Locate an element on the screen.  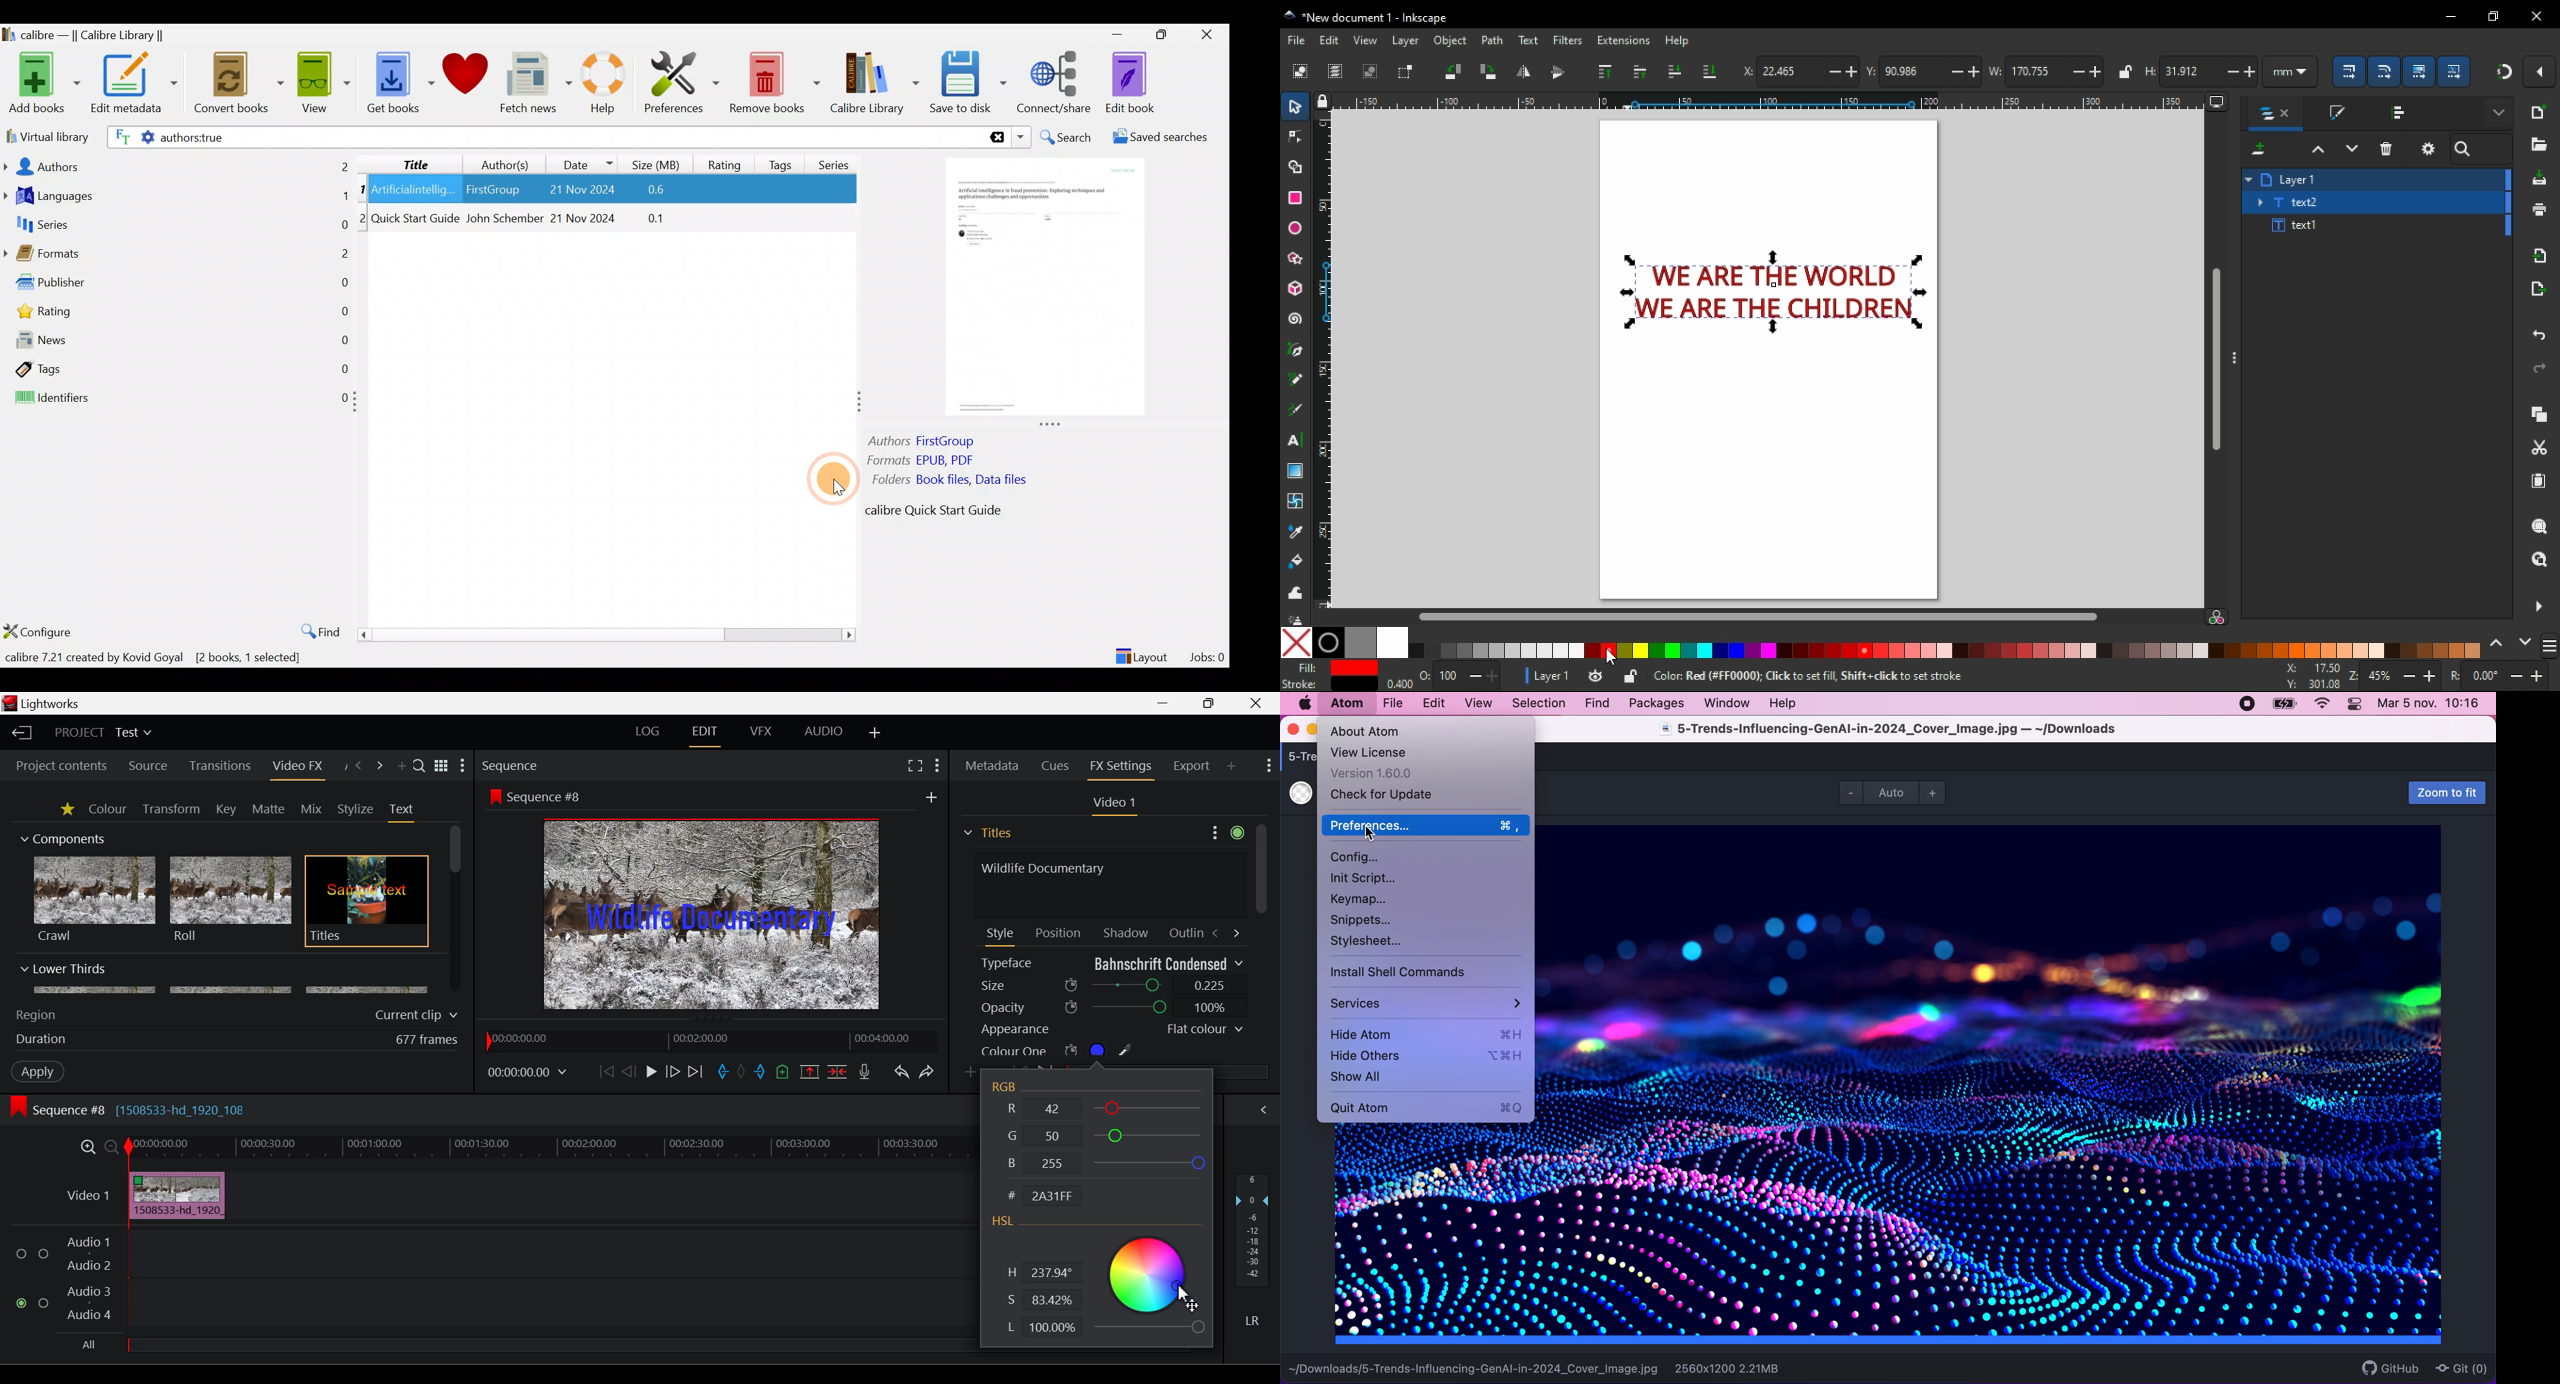
Audio 2 is located at coordinates (89, 1266).